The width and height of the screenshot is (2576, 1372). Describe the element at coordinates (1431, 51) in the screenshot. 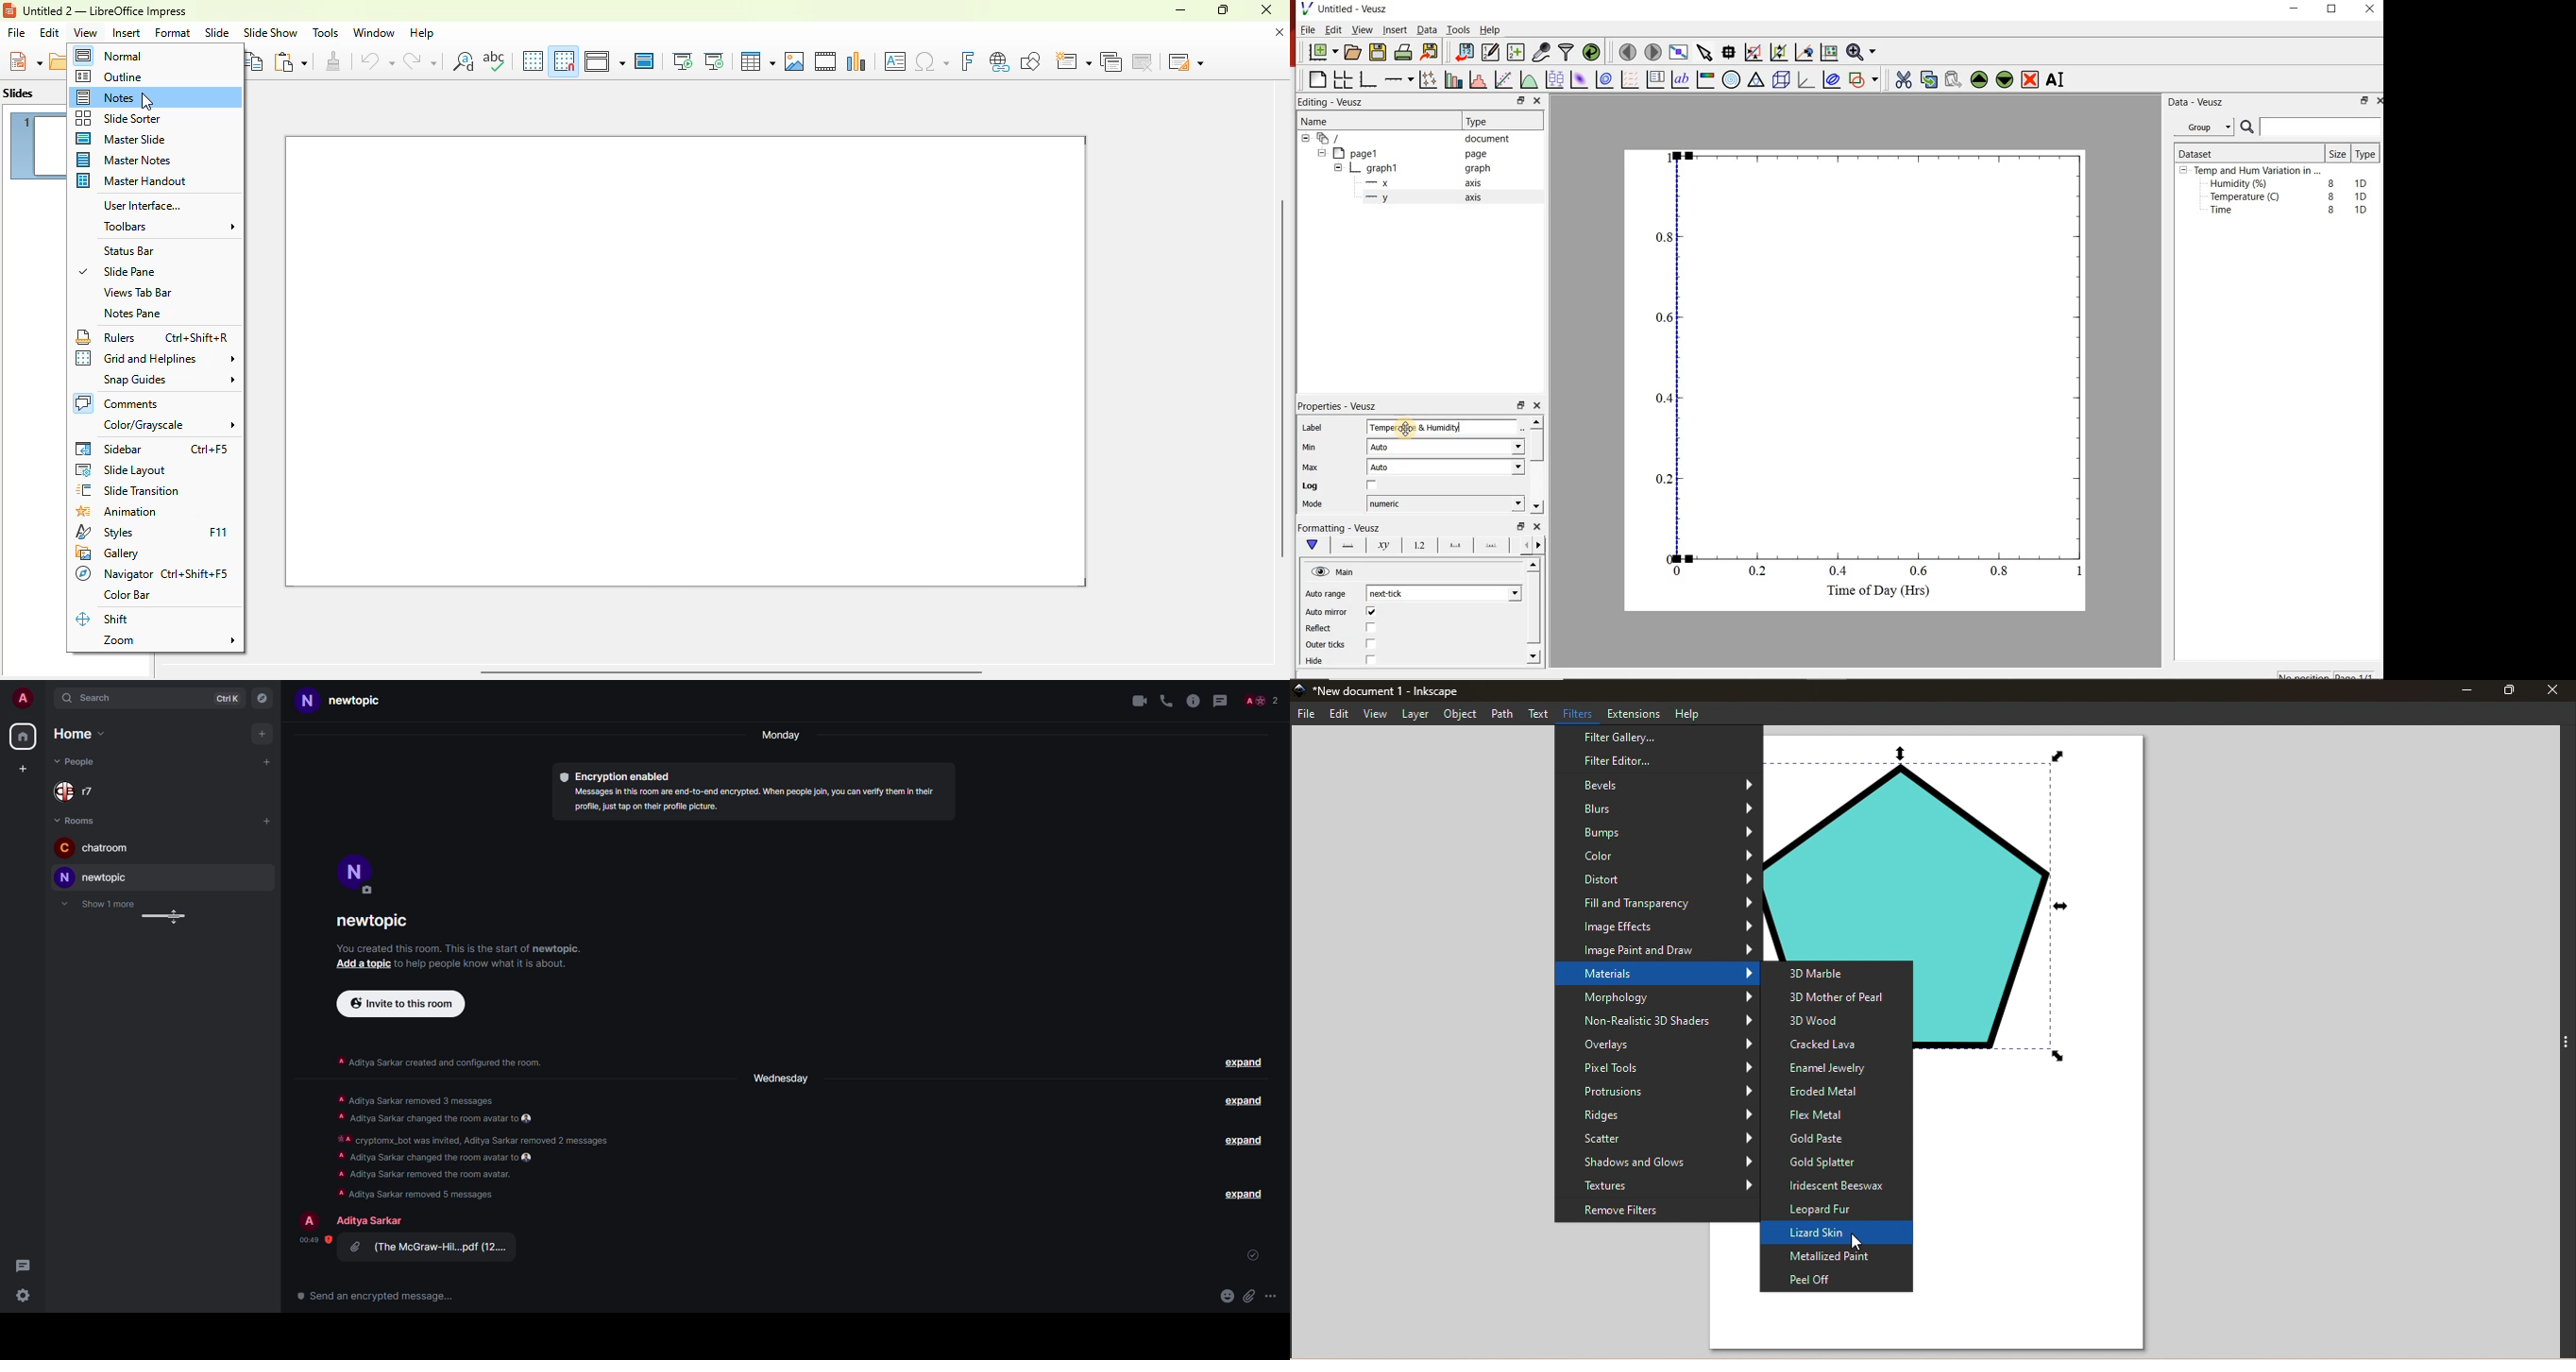

I see `Export to graphics format` at that location.